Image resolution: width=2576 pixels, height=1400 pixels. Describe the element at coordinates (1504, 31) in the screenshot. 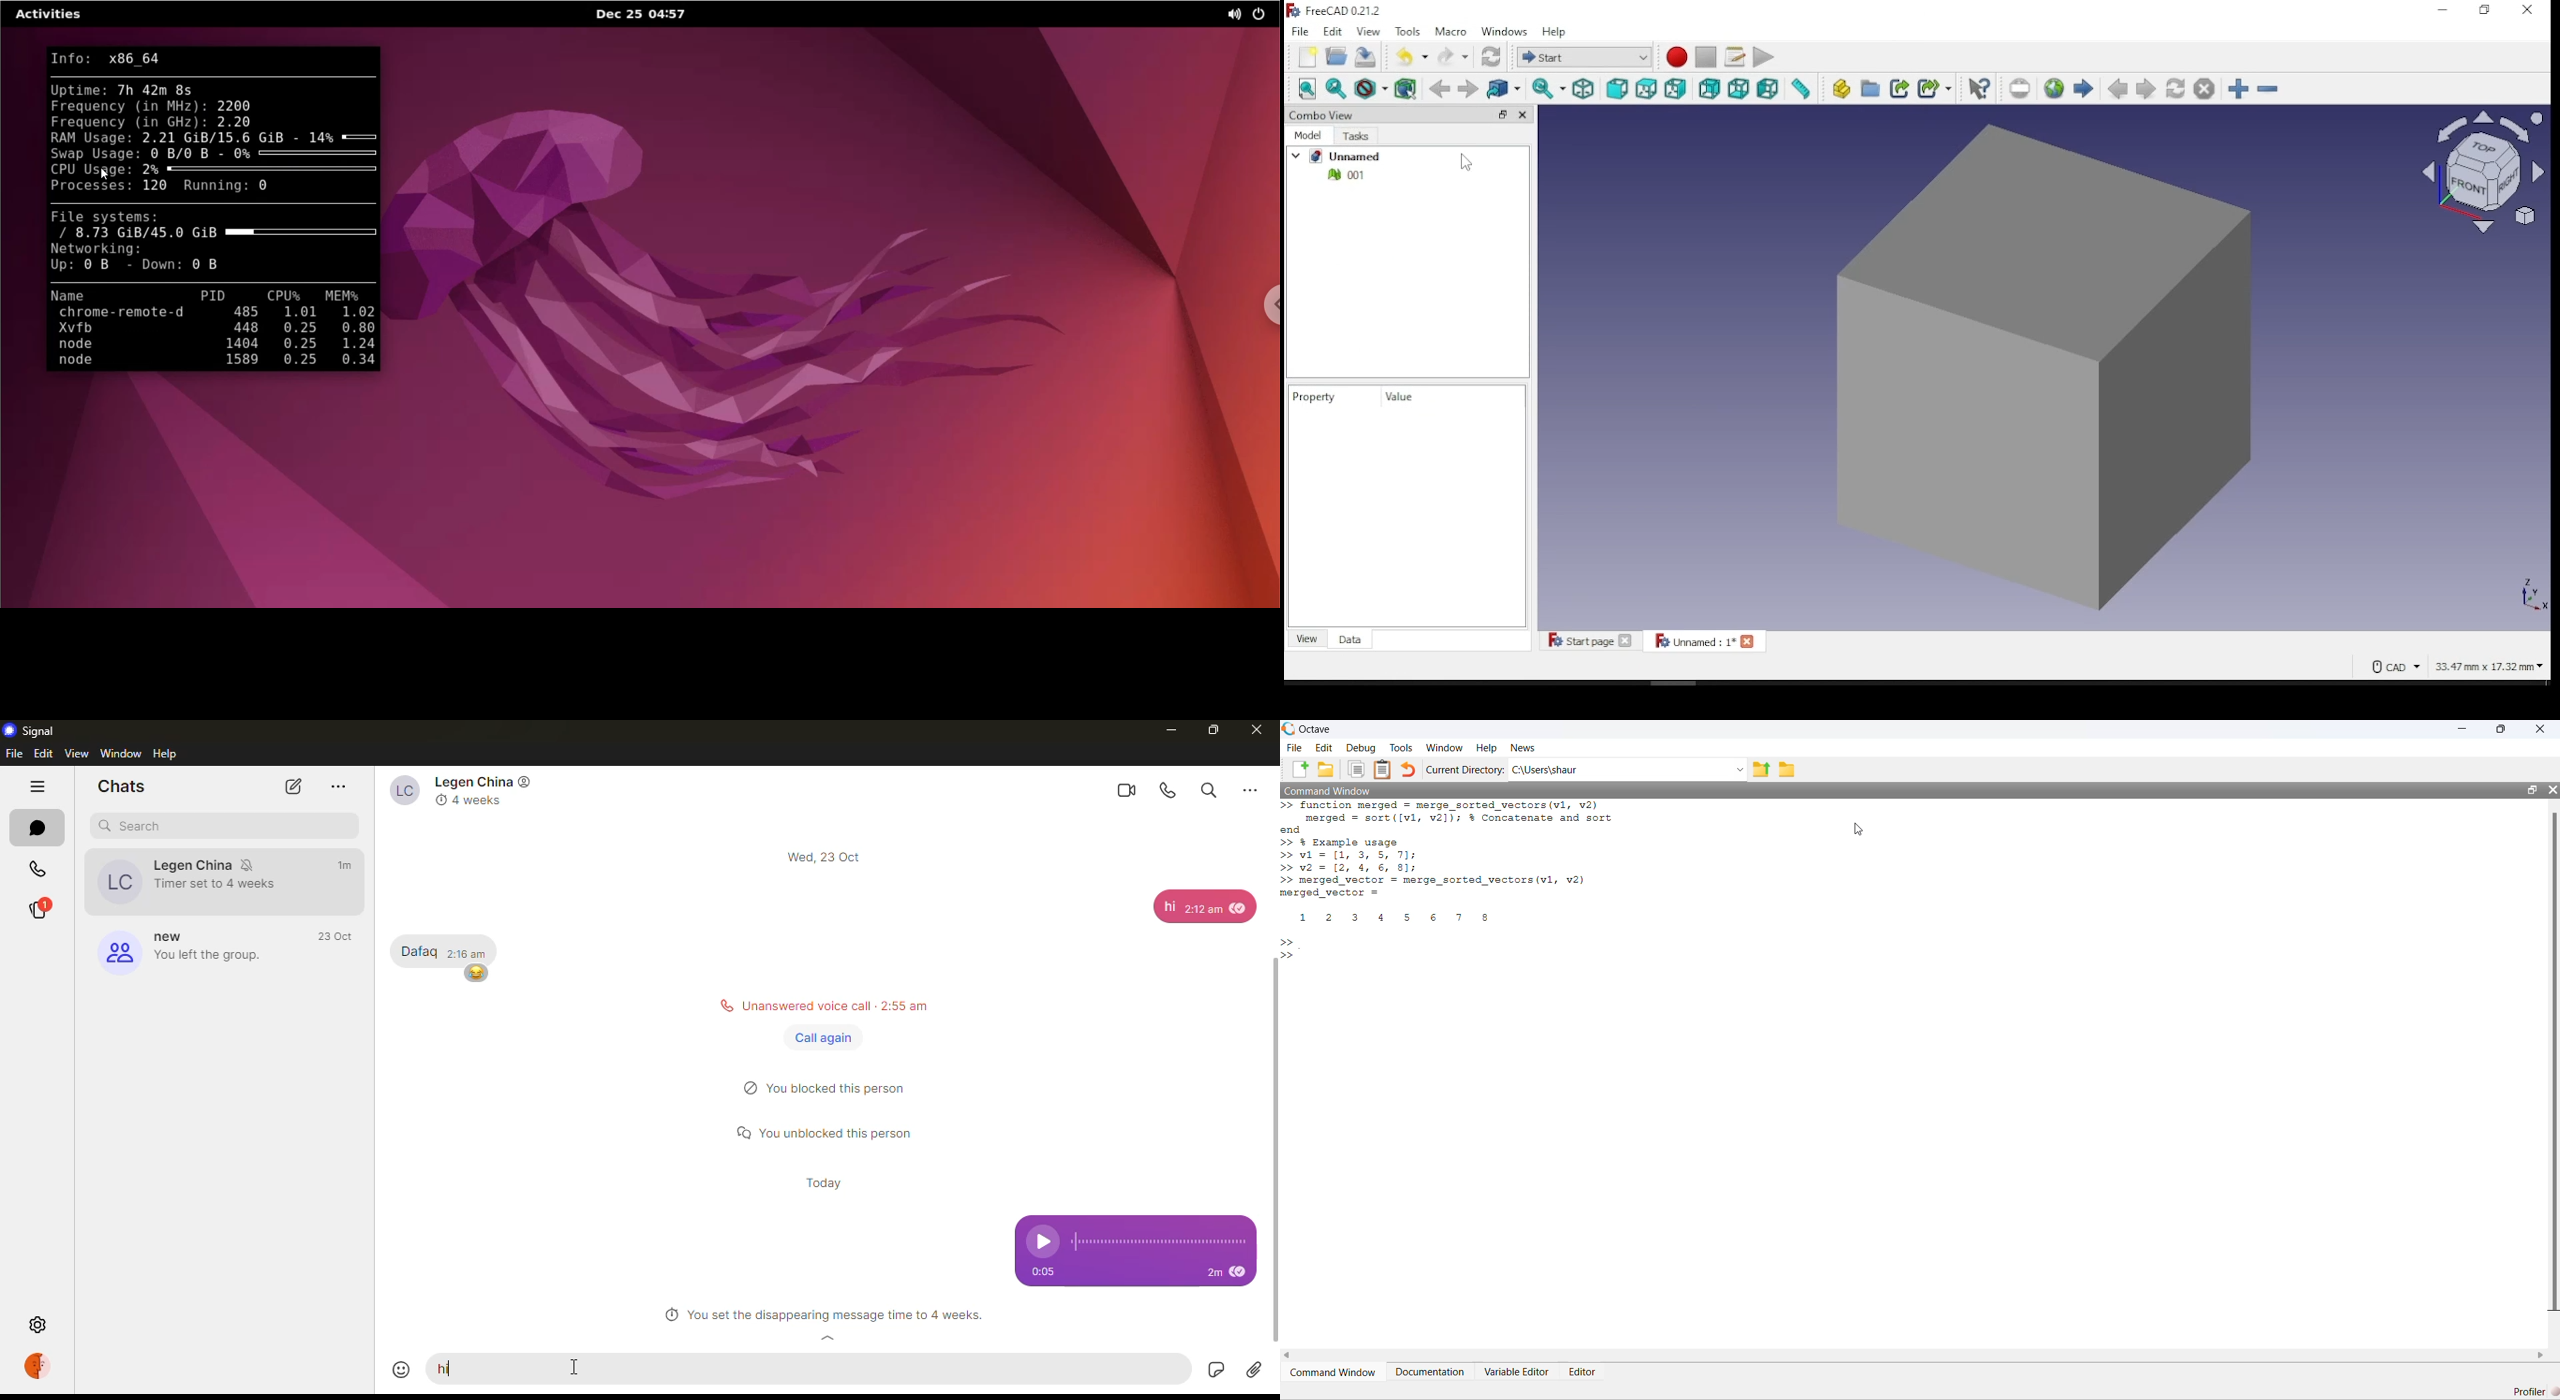

I see `windows` at that location.